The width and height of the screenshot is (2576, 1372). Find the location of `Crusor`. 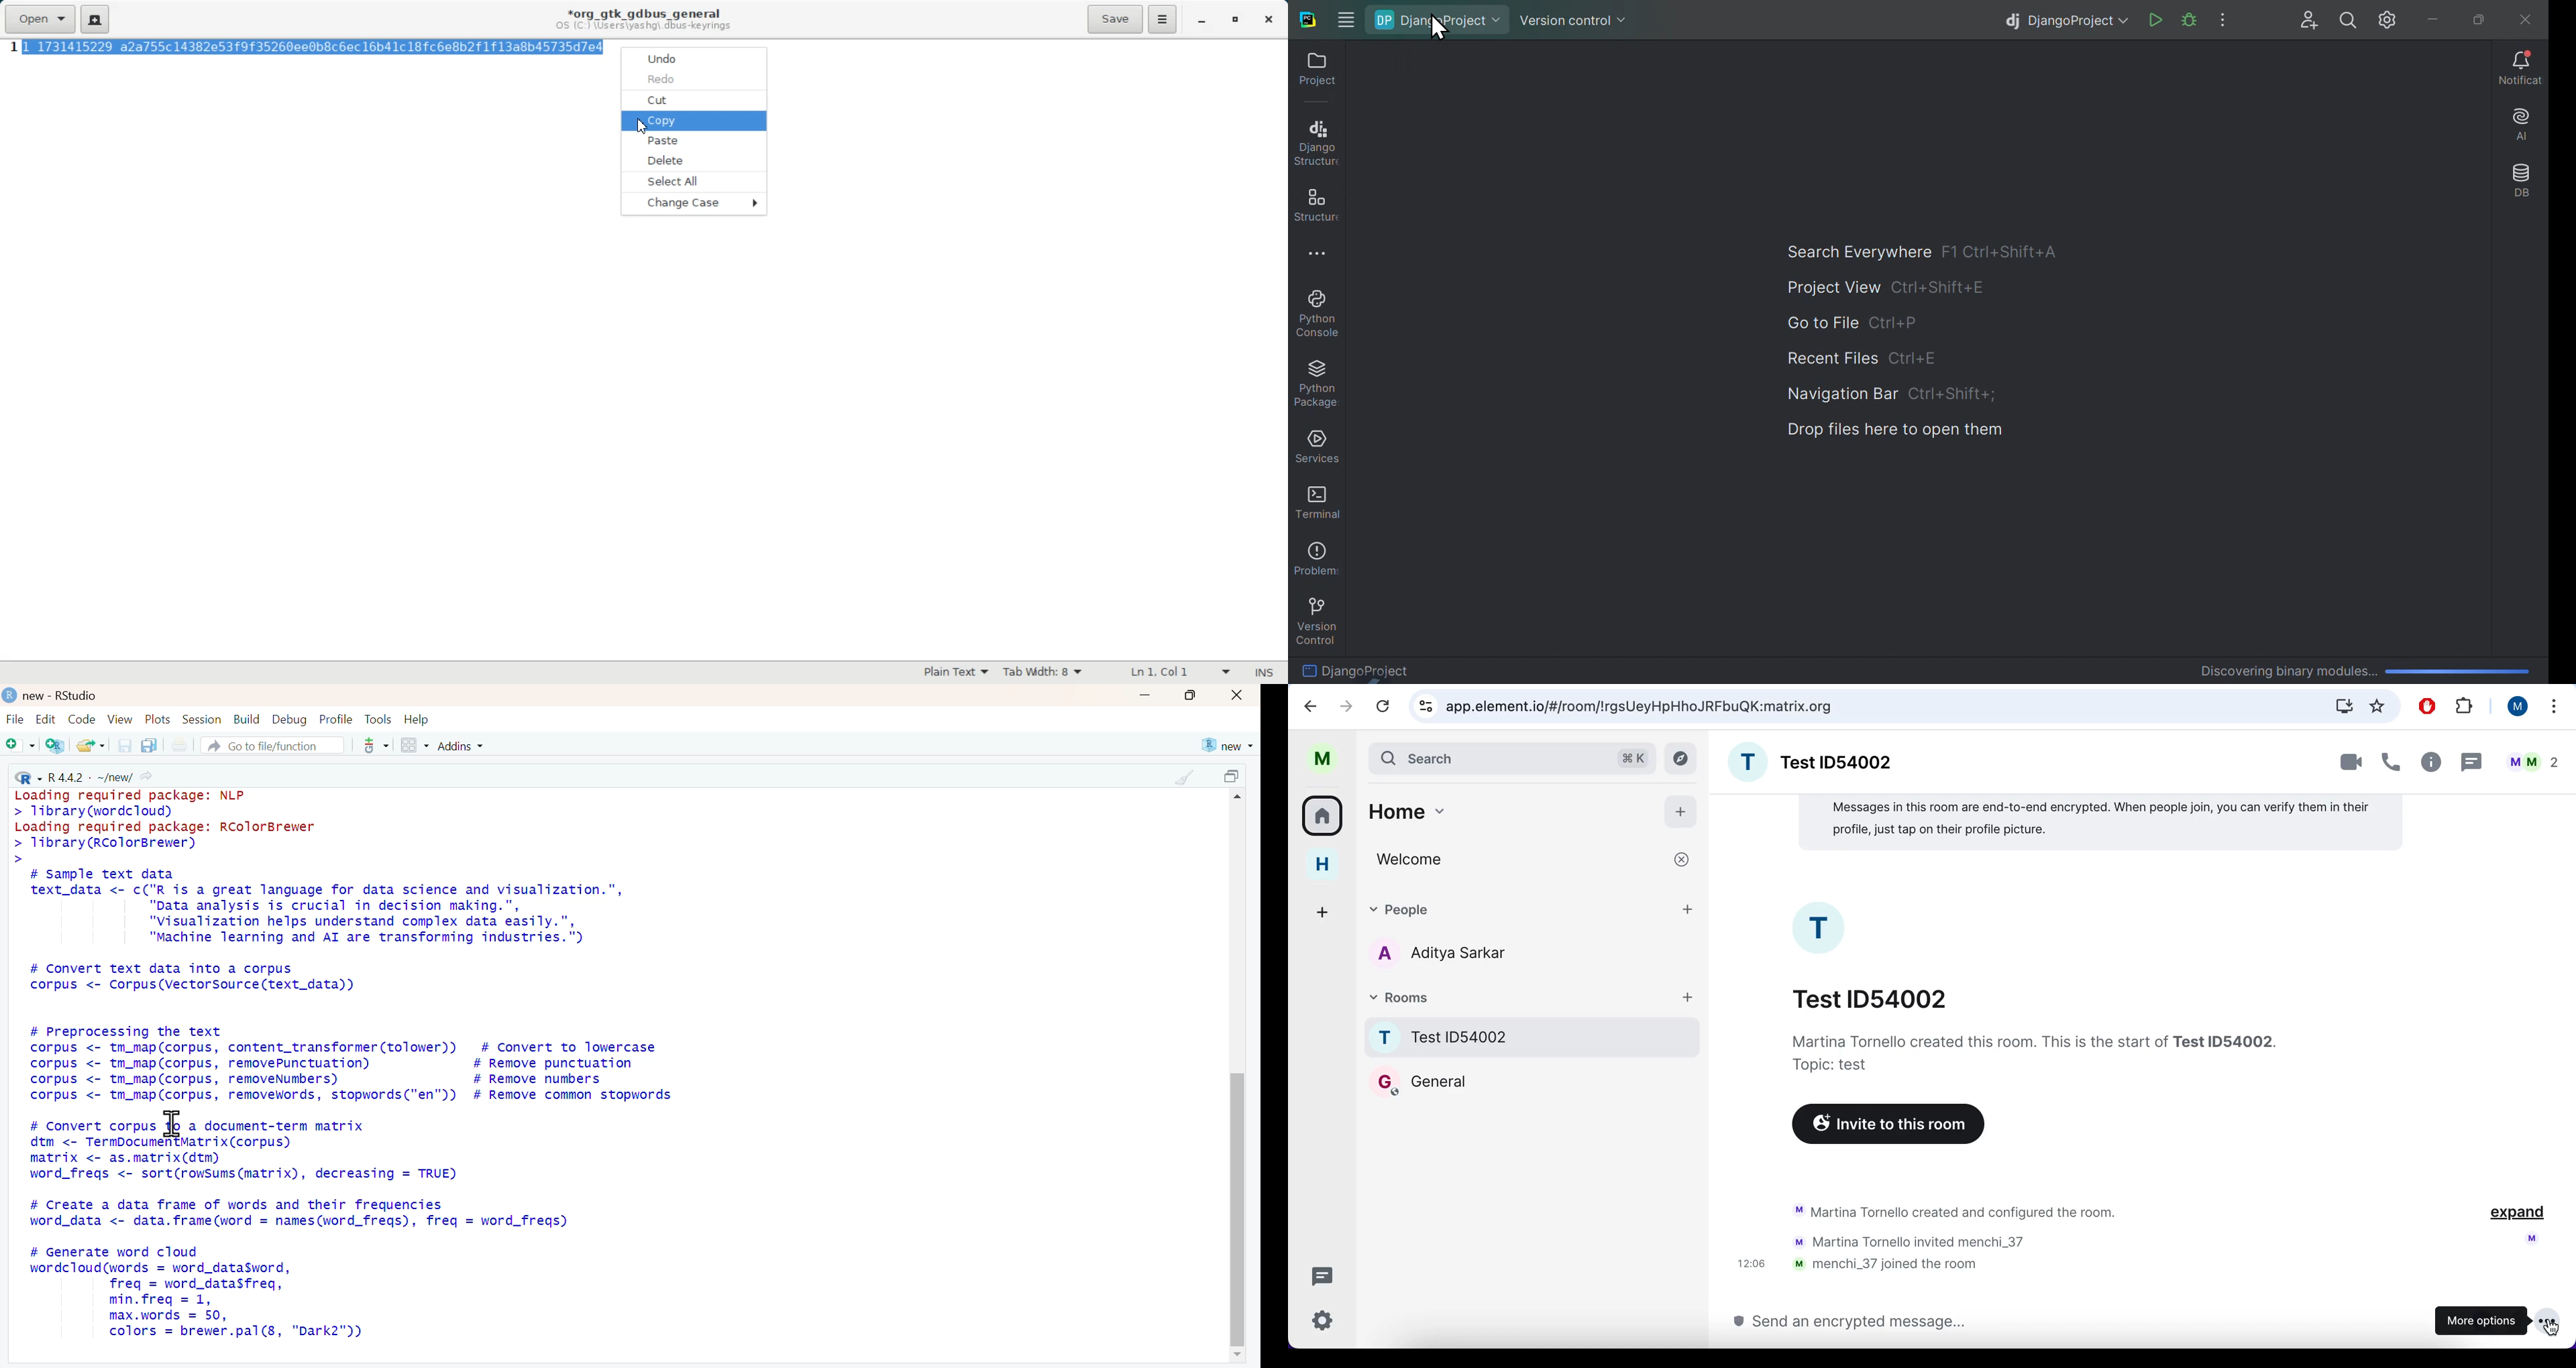

Crusor is located at coordinates (1436, 28).